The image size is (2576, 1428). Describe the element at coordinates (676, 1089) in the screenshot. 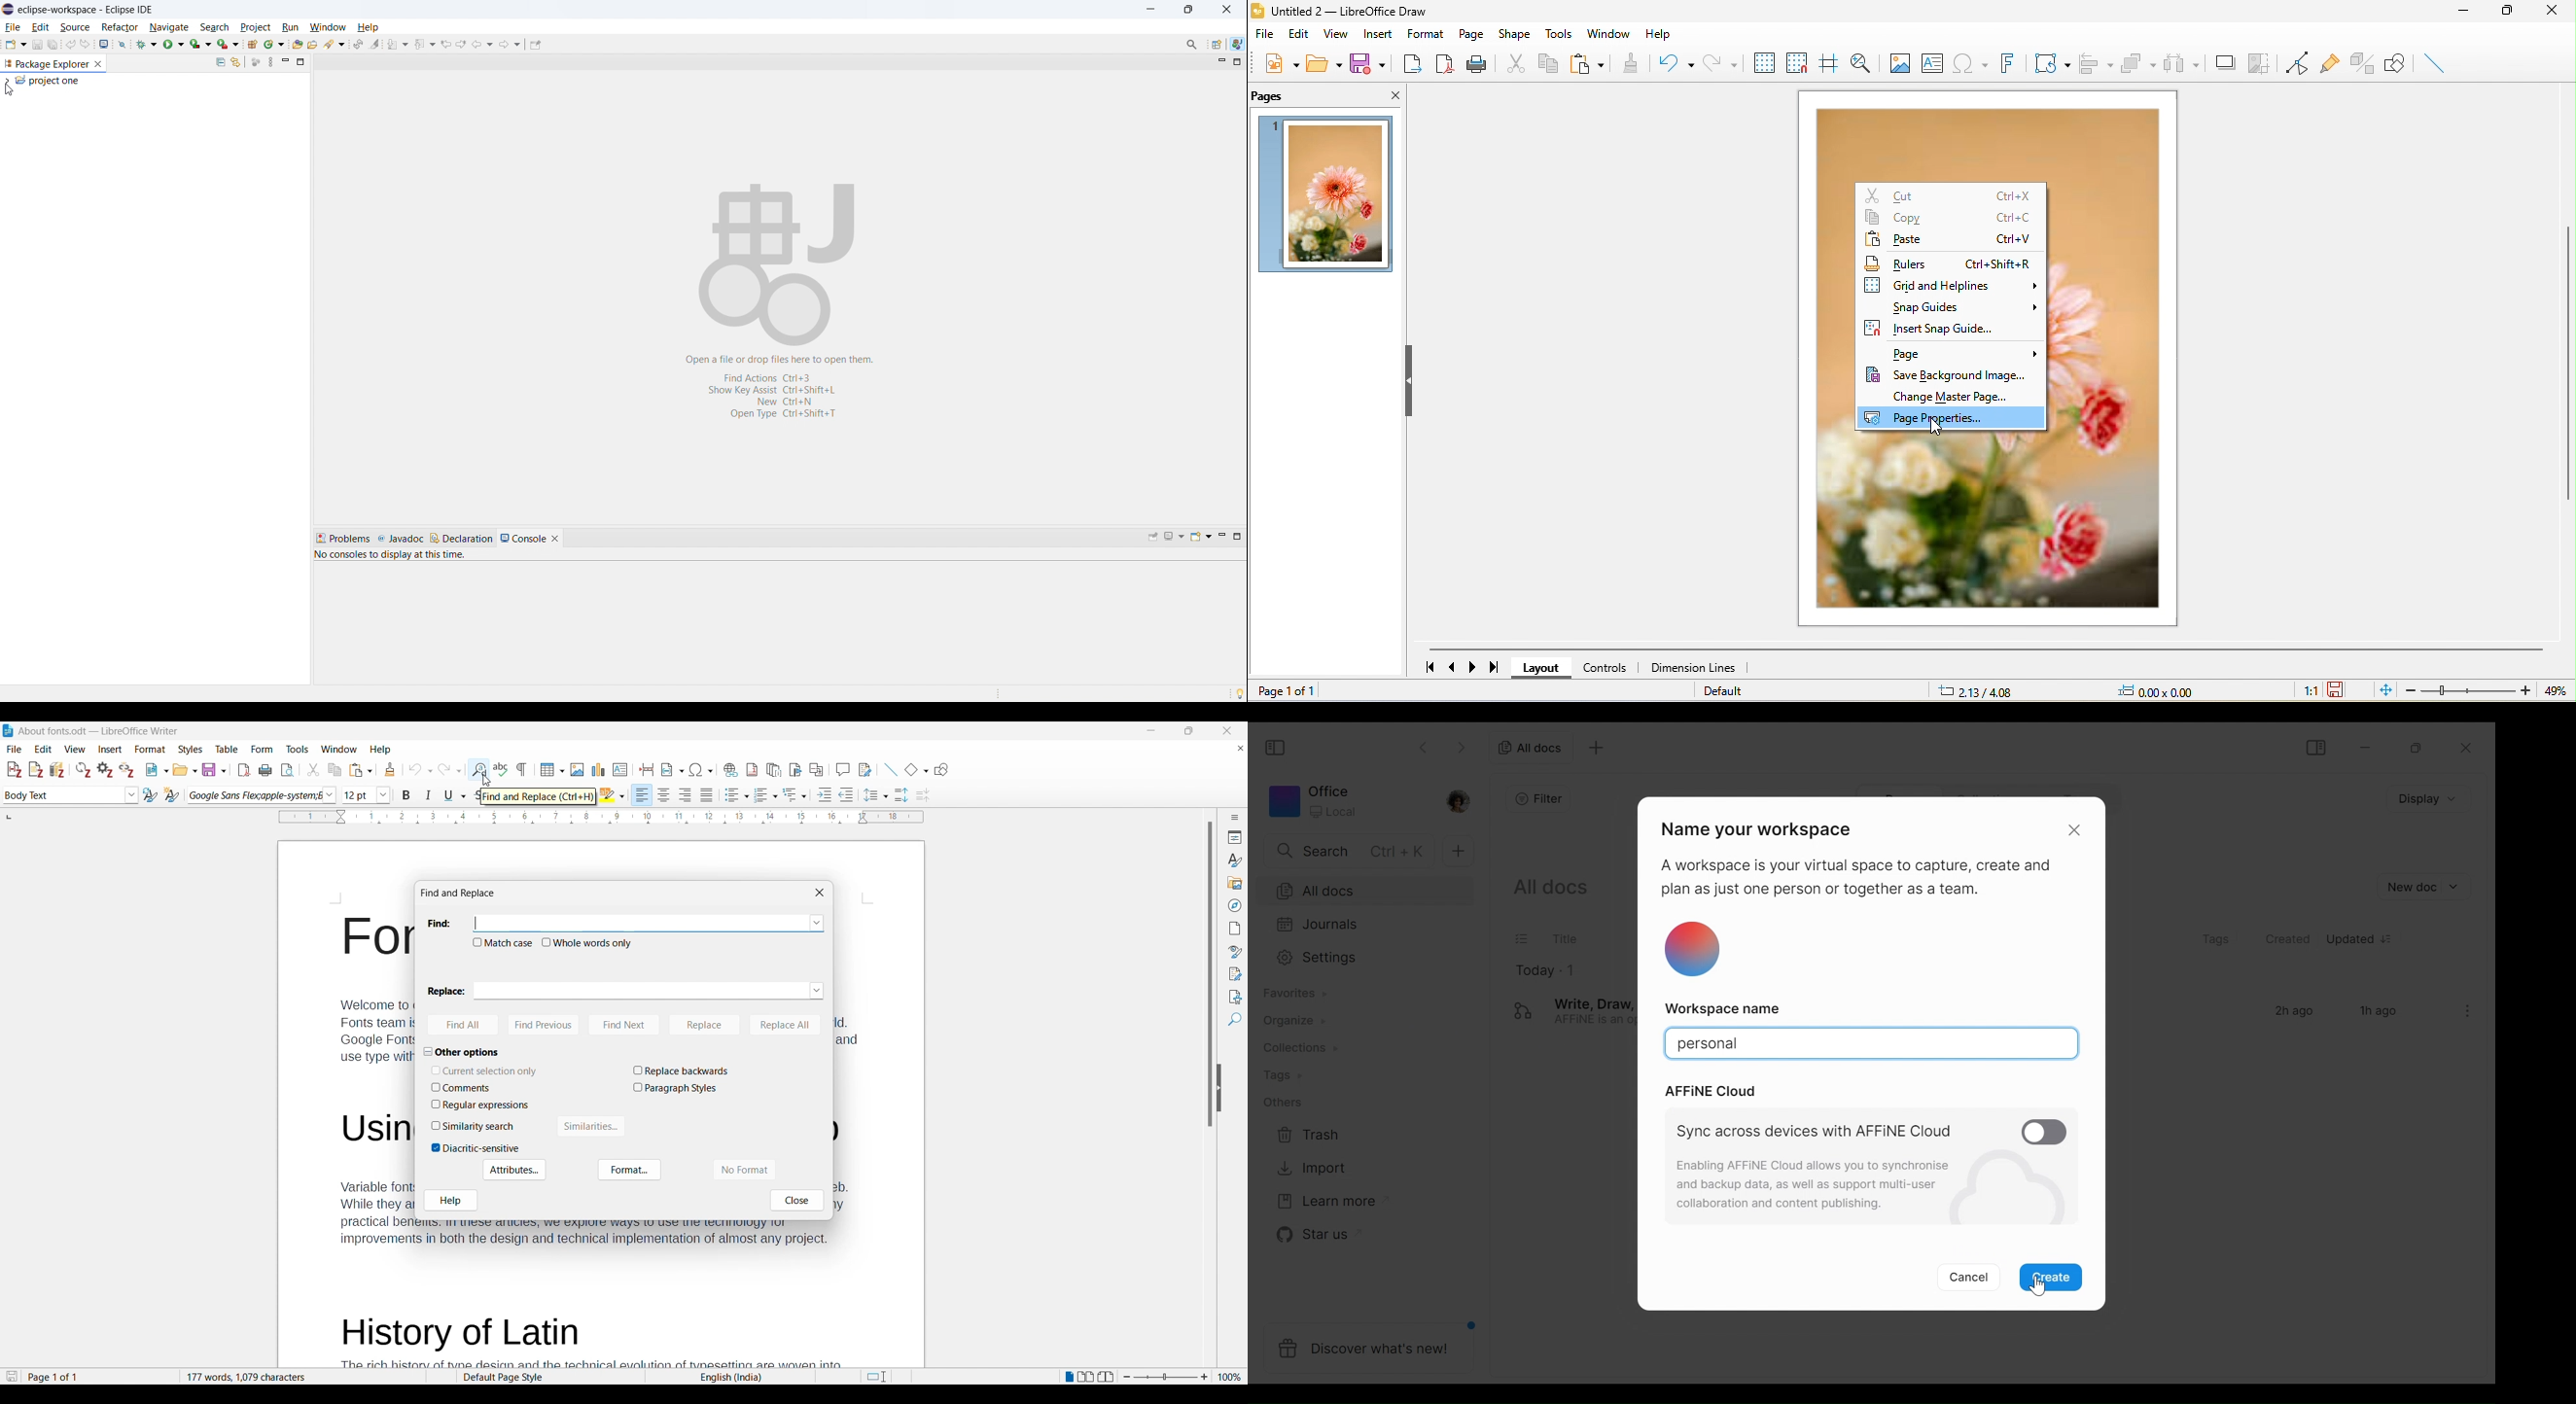

I see `Toggle for Paragraph Styles` at that location.